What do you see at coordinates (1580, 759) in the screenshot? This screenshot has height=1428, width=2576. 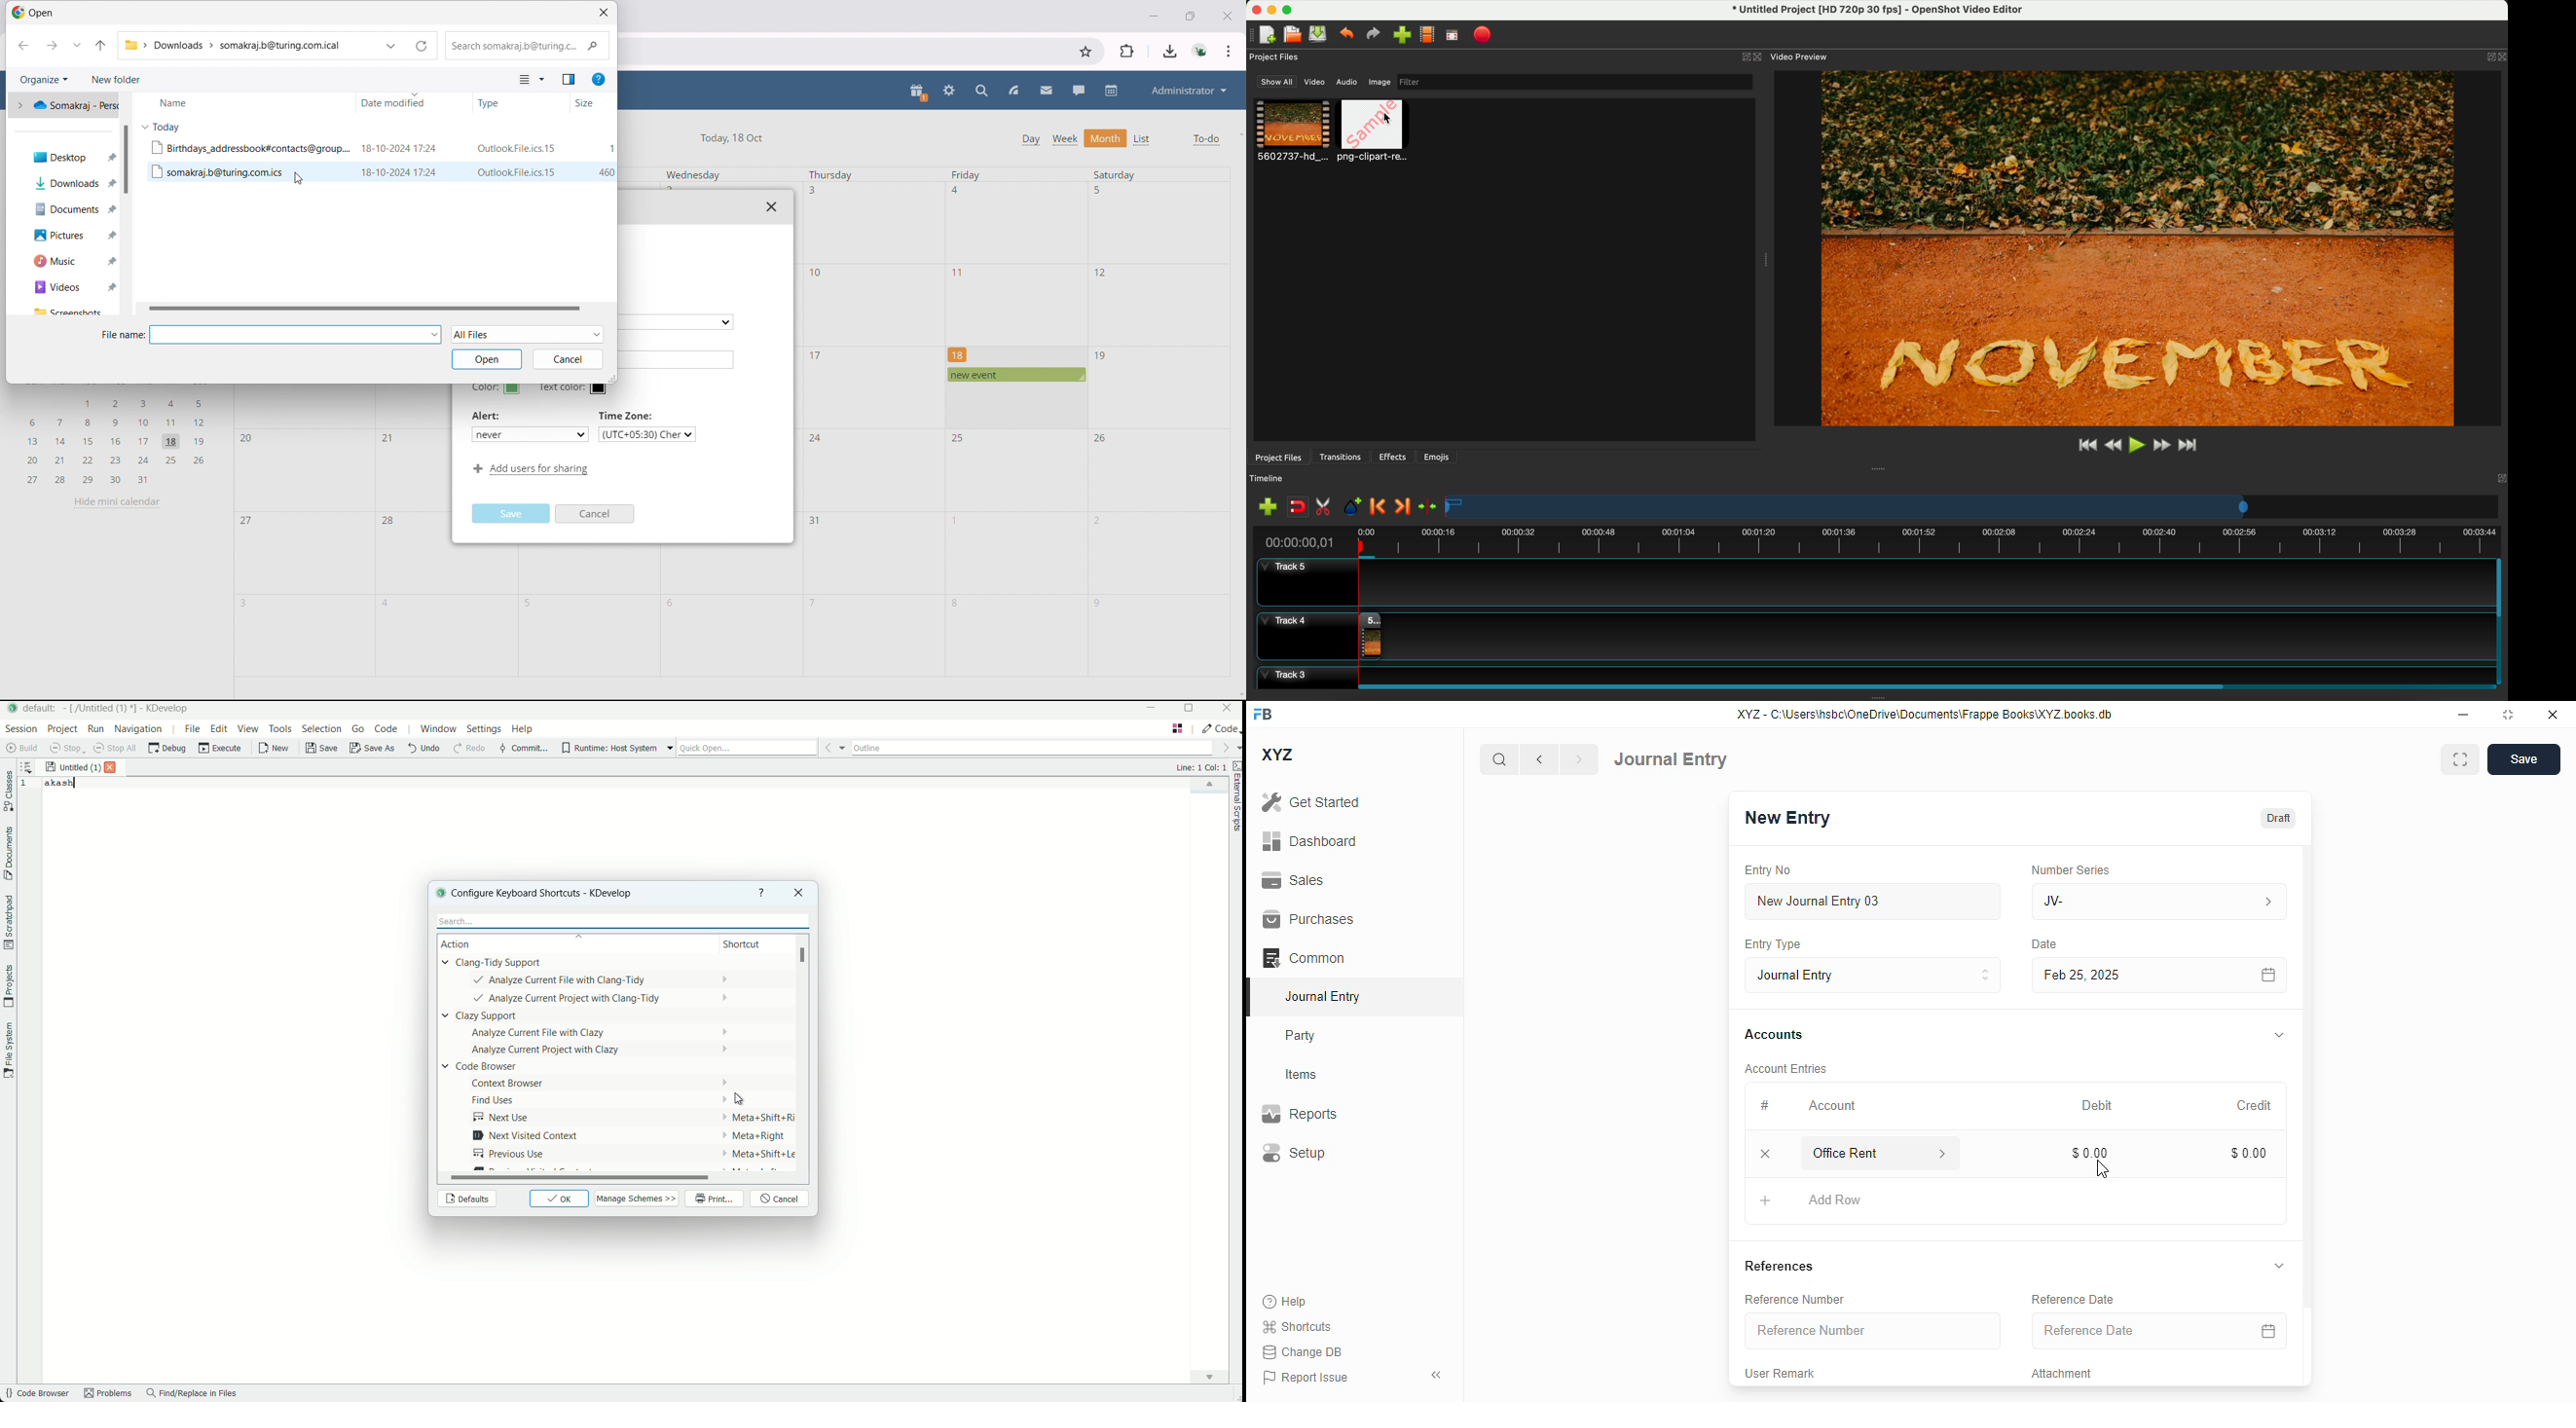 I see `next` at bounding box center [1580, 759].